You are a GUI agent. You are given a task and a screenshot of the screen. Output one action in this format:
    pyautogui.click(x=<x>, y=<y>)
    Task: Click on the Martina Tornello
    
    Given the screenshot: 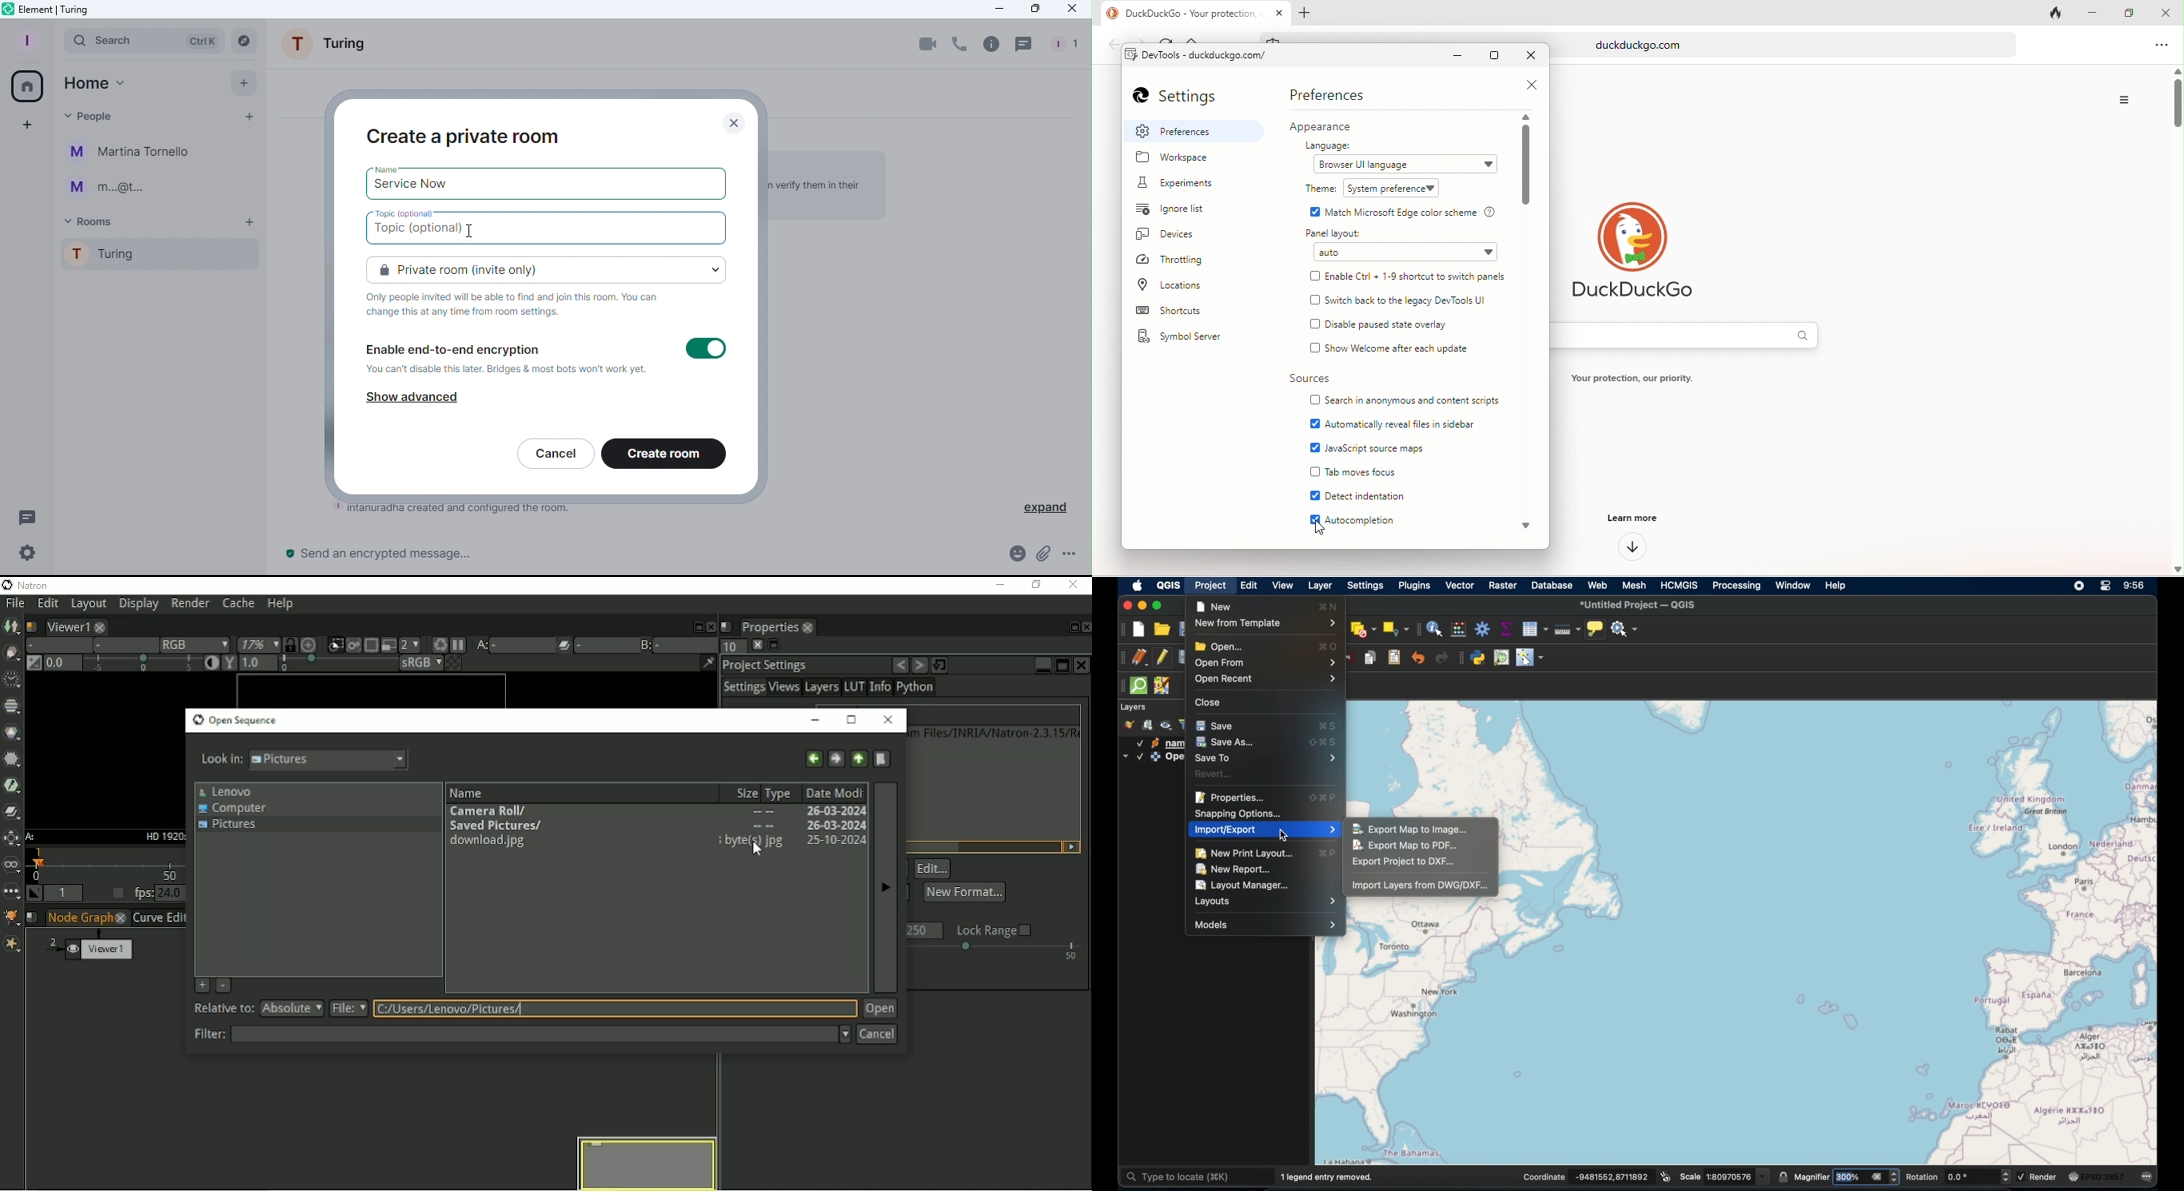 What is the action you would take?
    pyautogui.click(x=132, y=153)
    